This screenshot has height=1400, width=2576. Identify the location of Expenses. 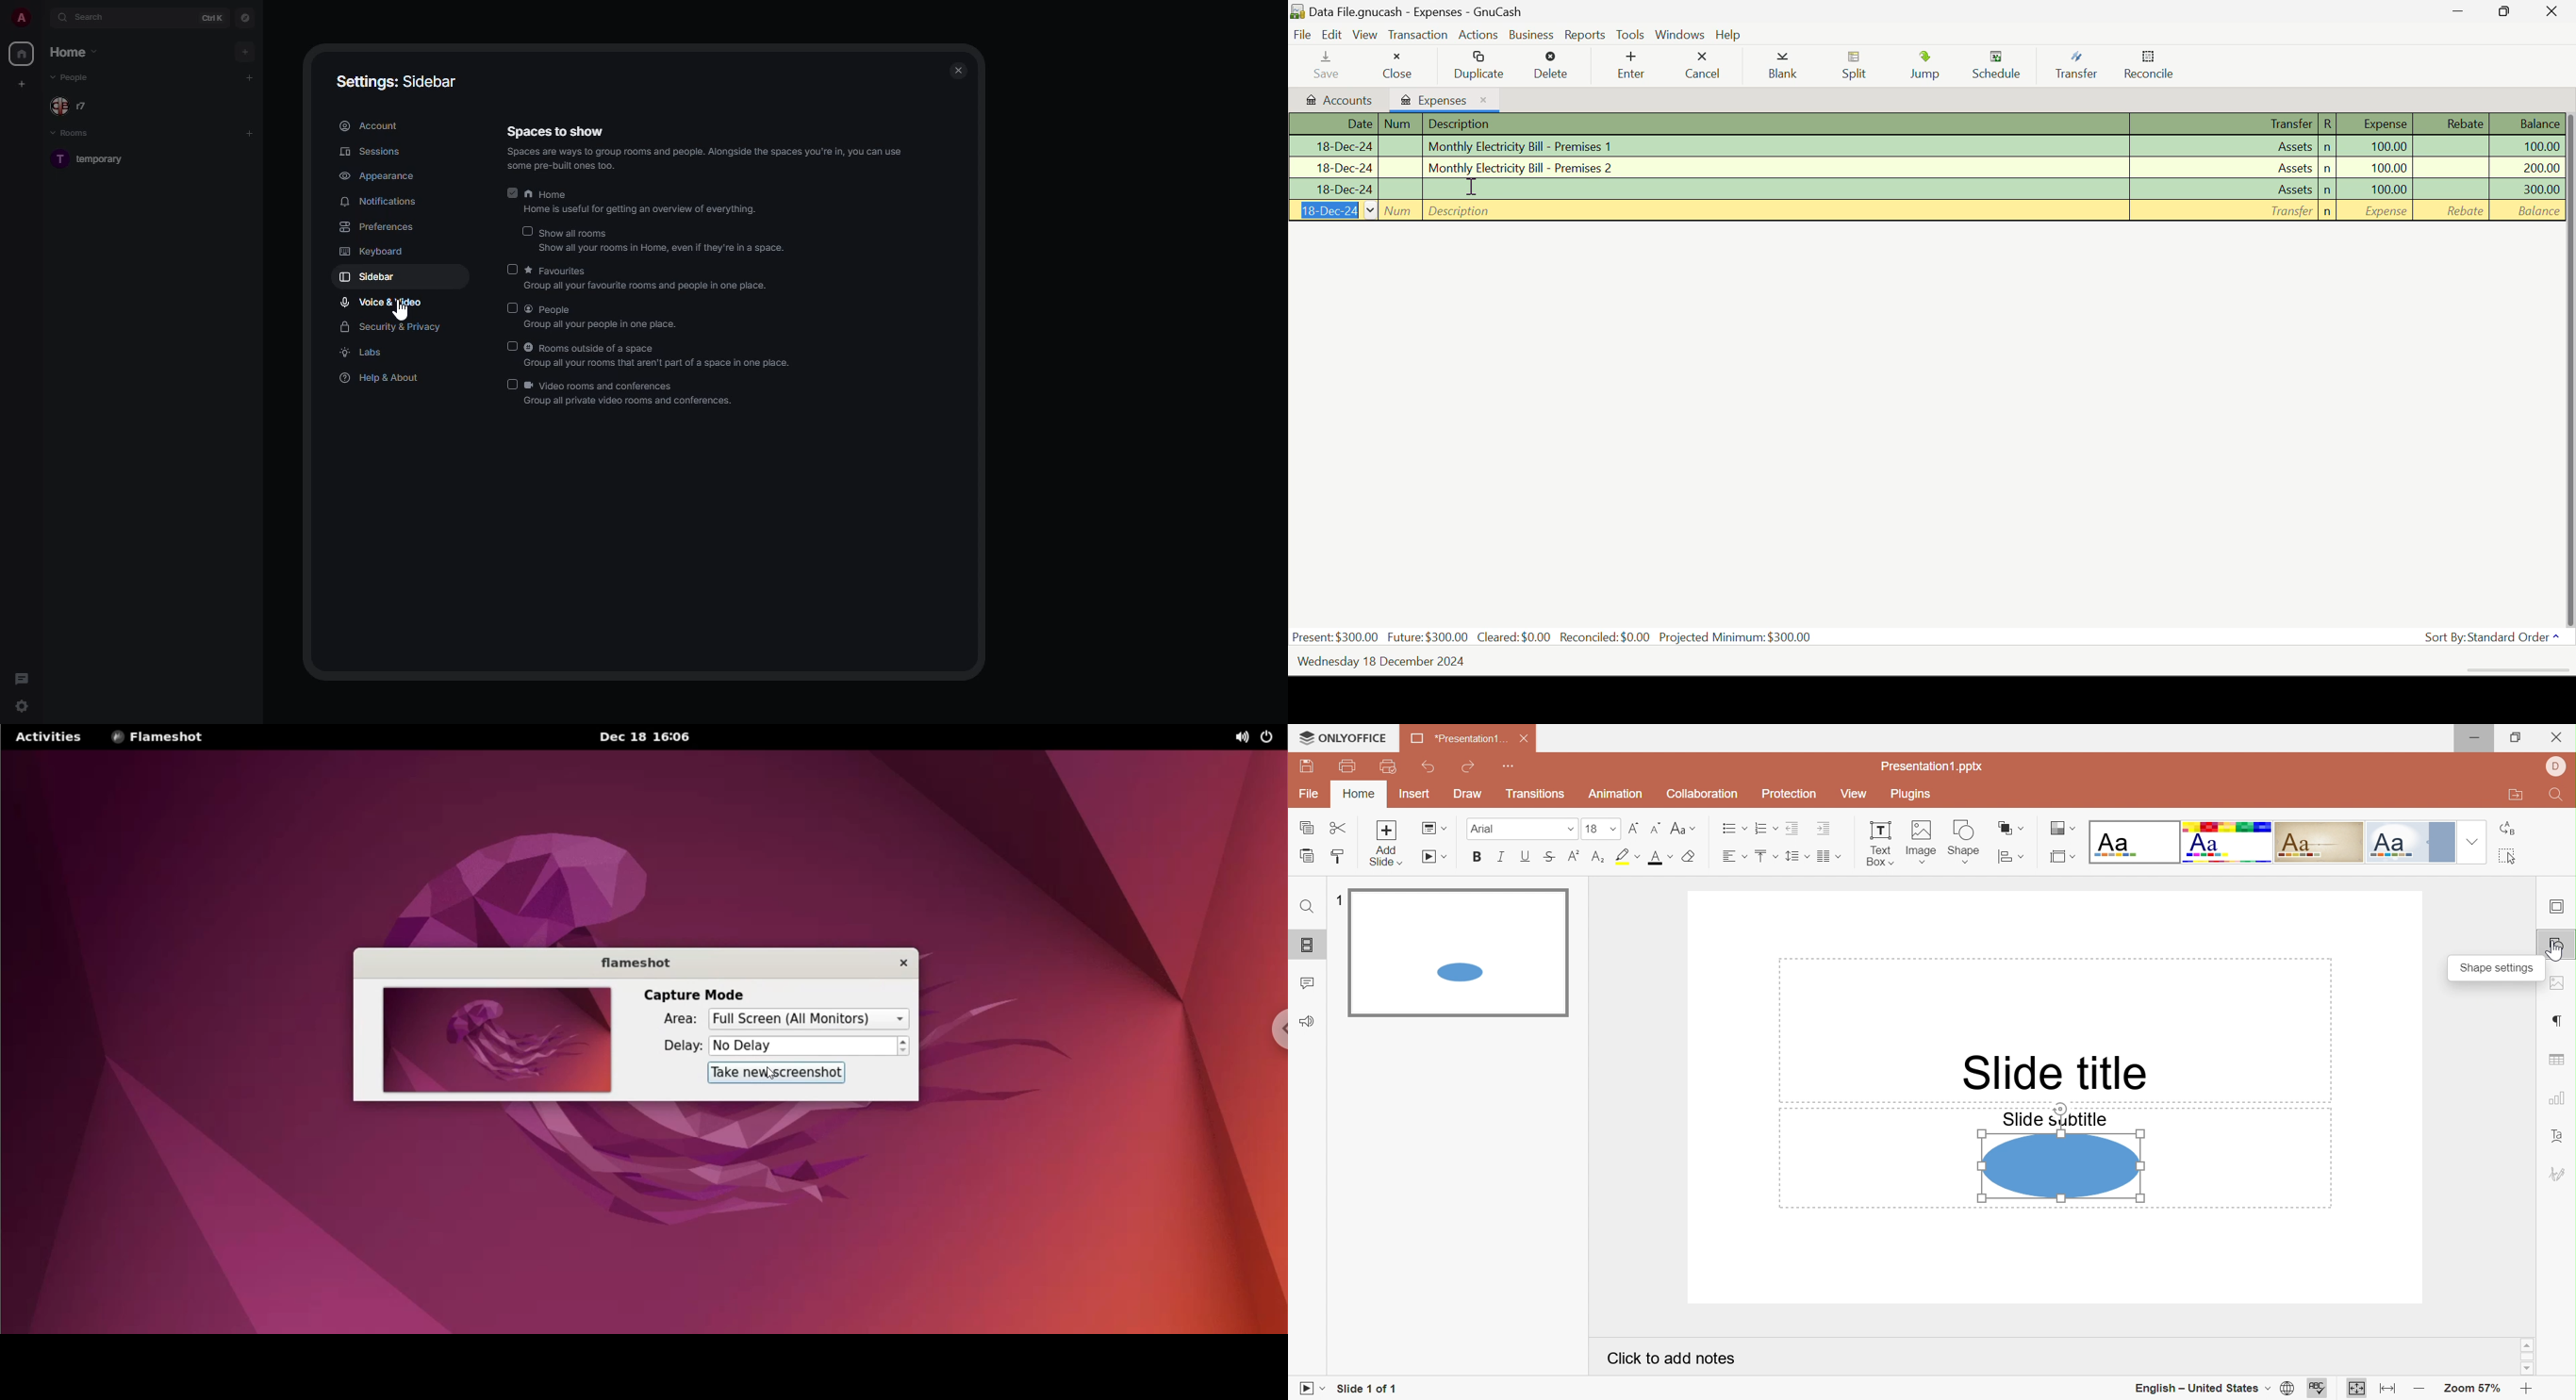
(1444, 98).